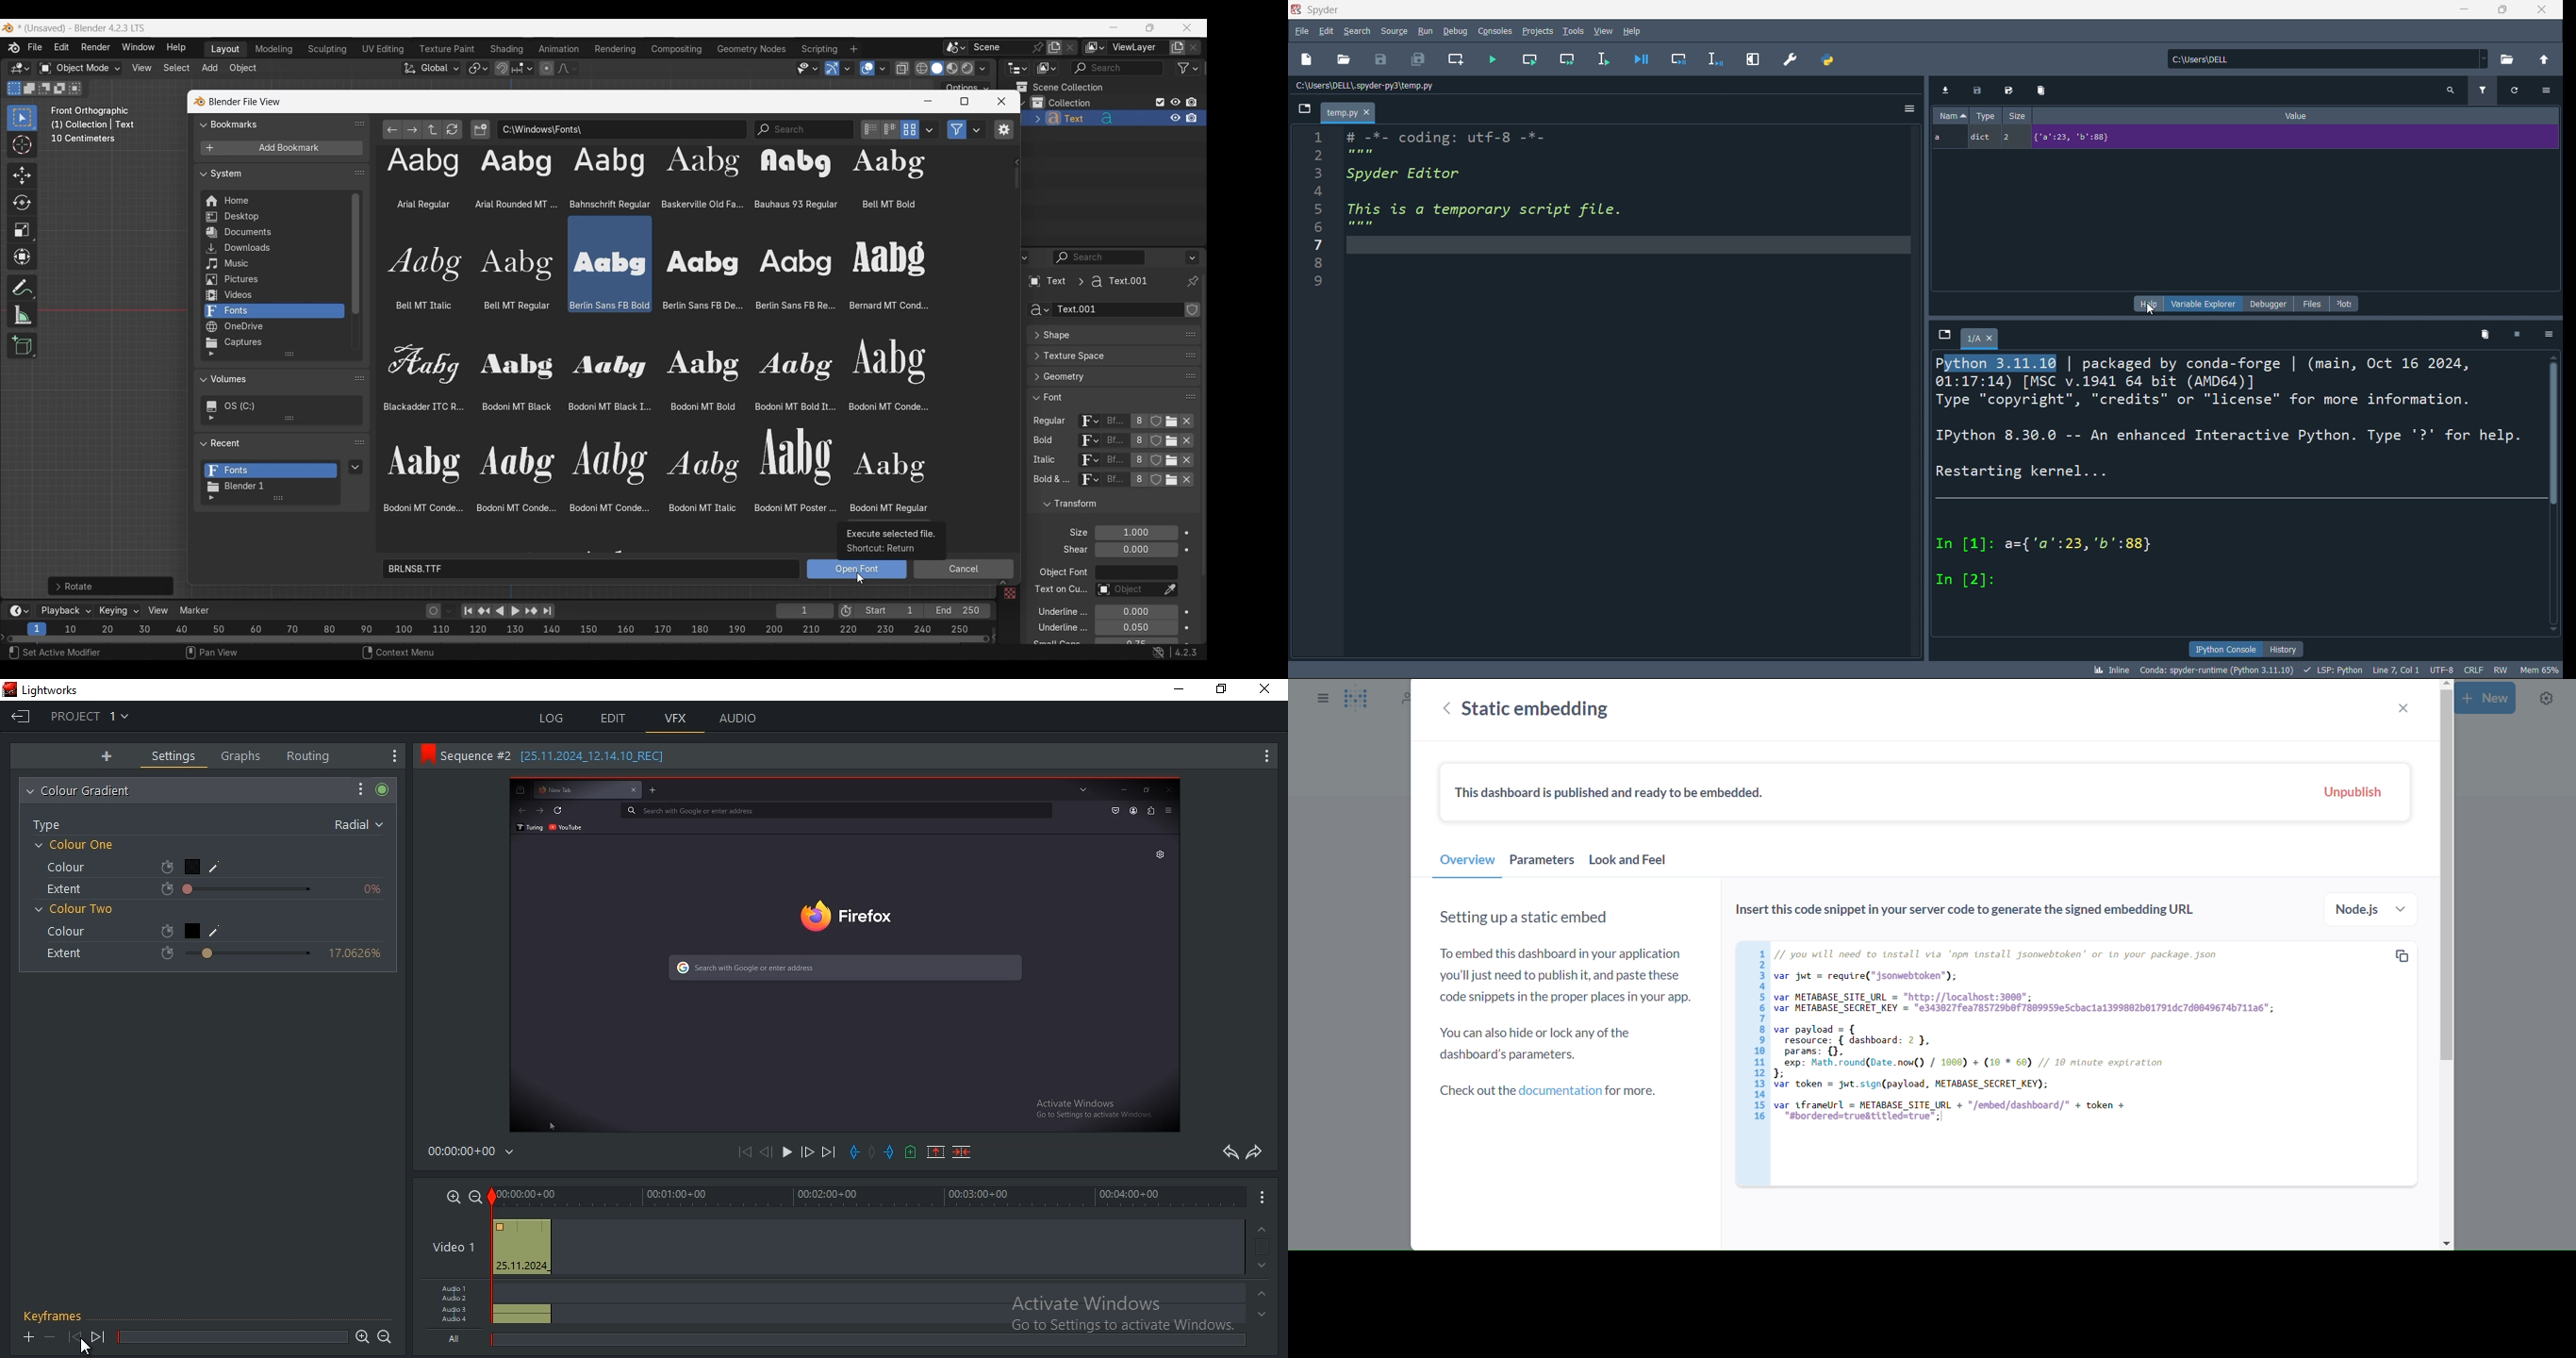 The image size is (2576, 1372). I want to click on Text on curve, so click(1126, 590).